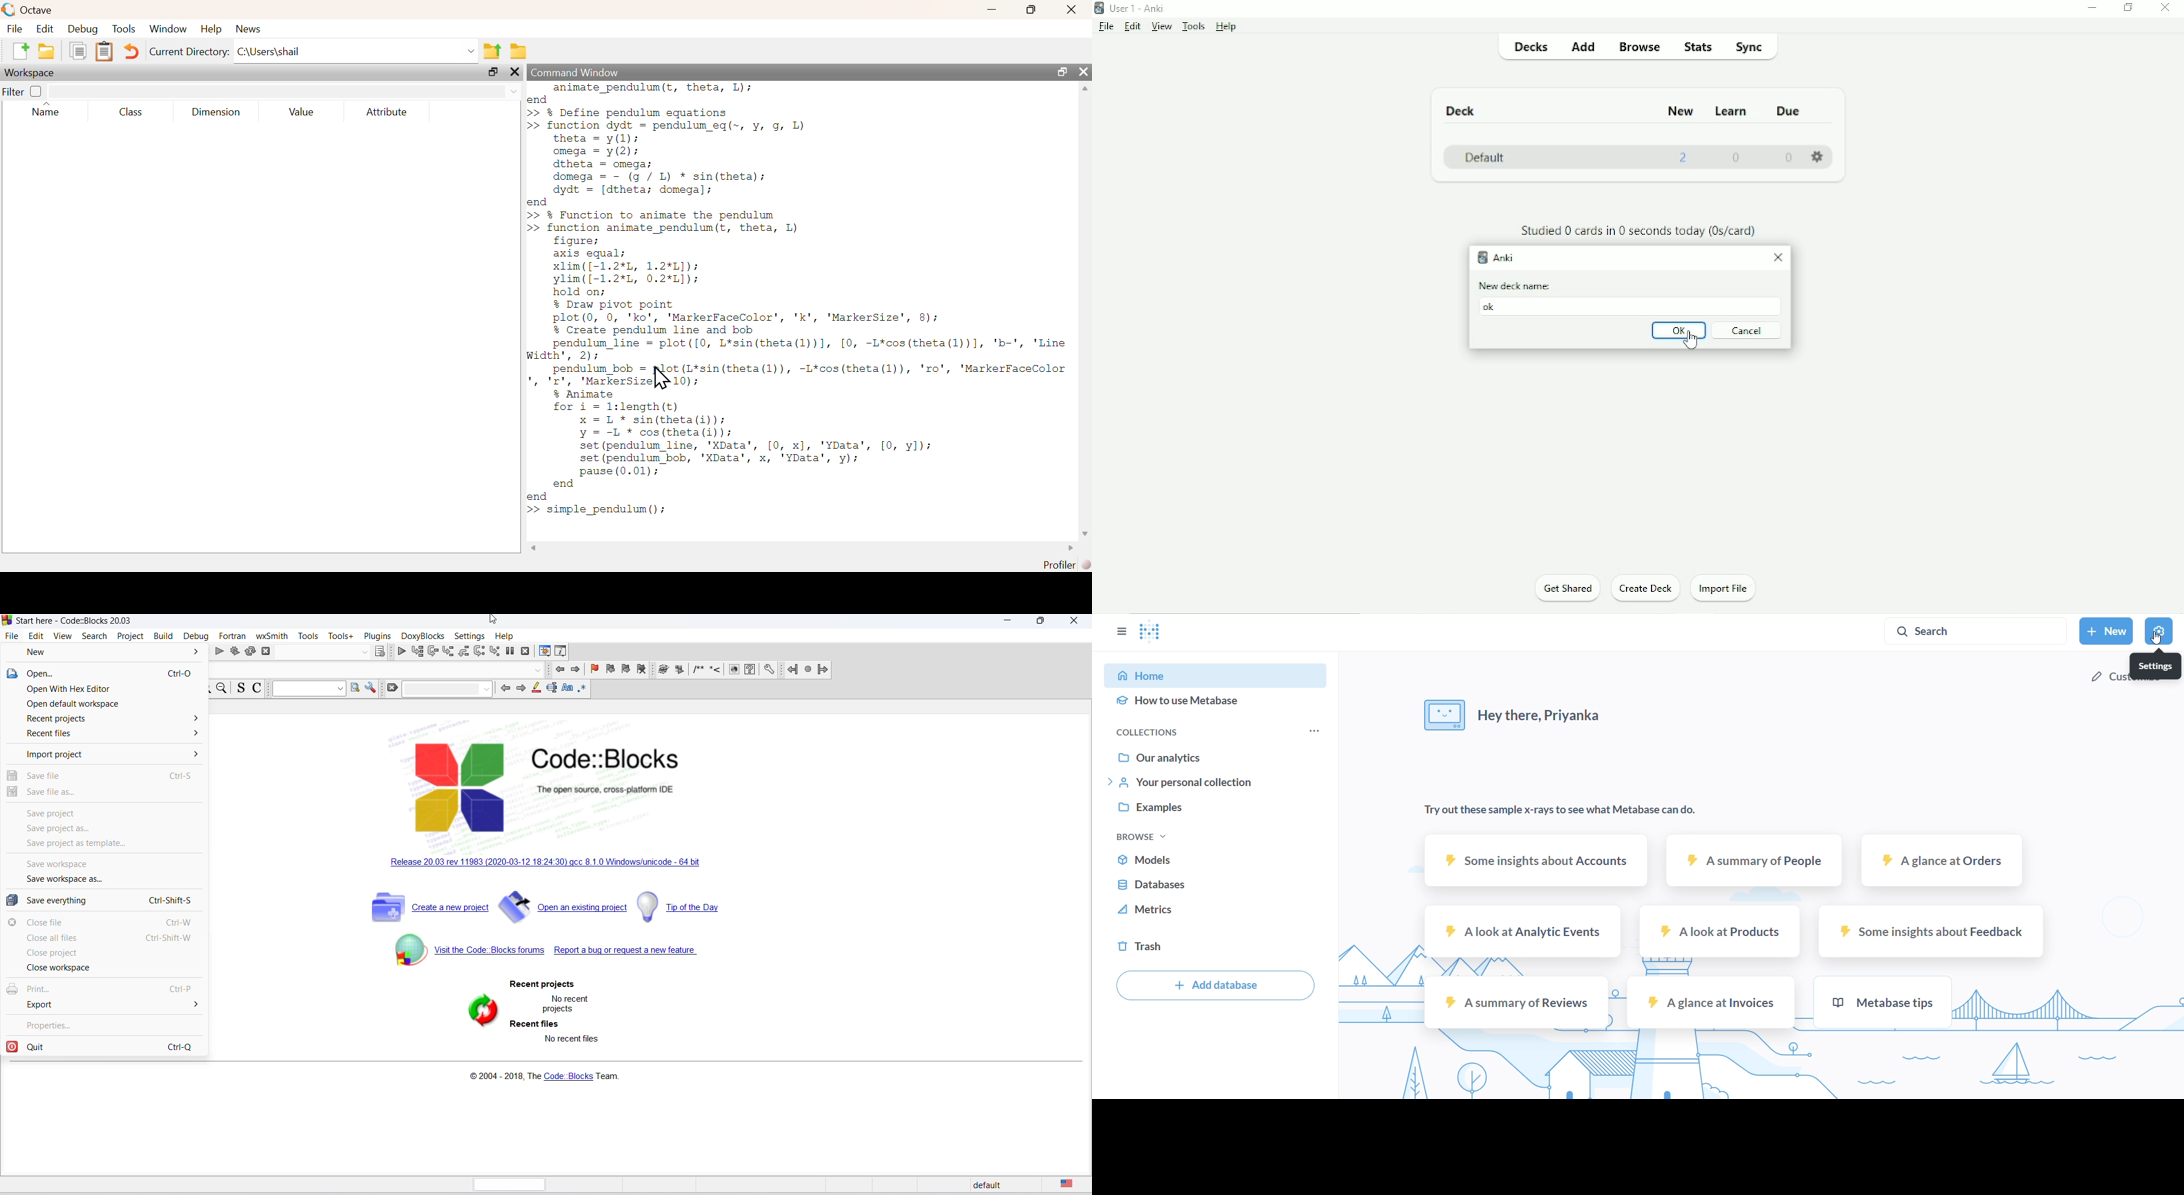 This screenshot has height=1204, width=2184. What do you see at coordinates (64, 636) in the screenshot?
I see `view` at bounding box center [64, 636].